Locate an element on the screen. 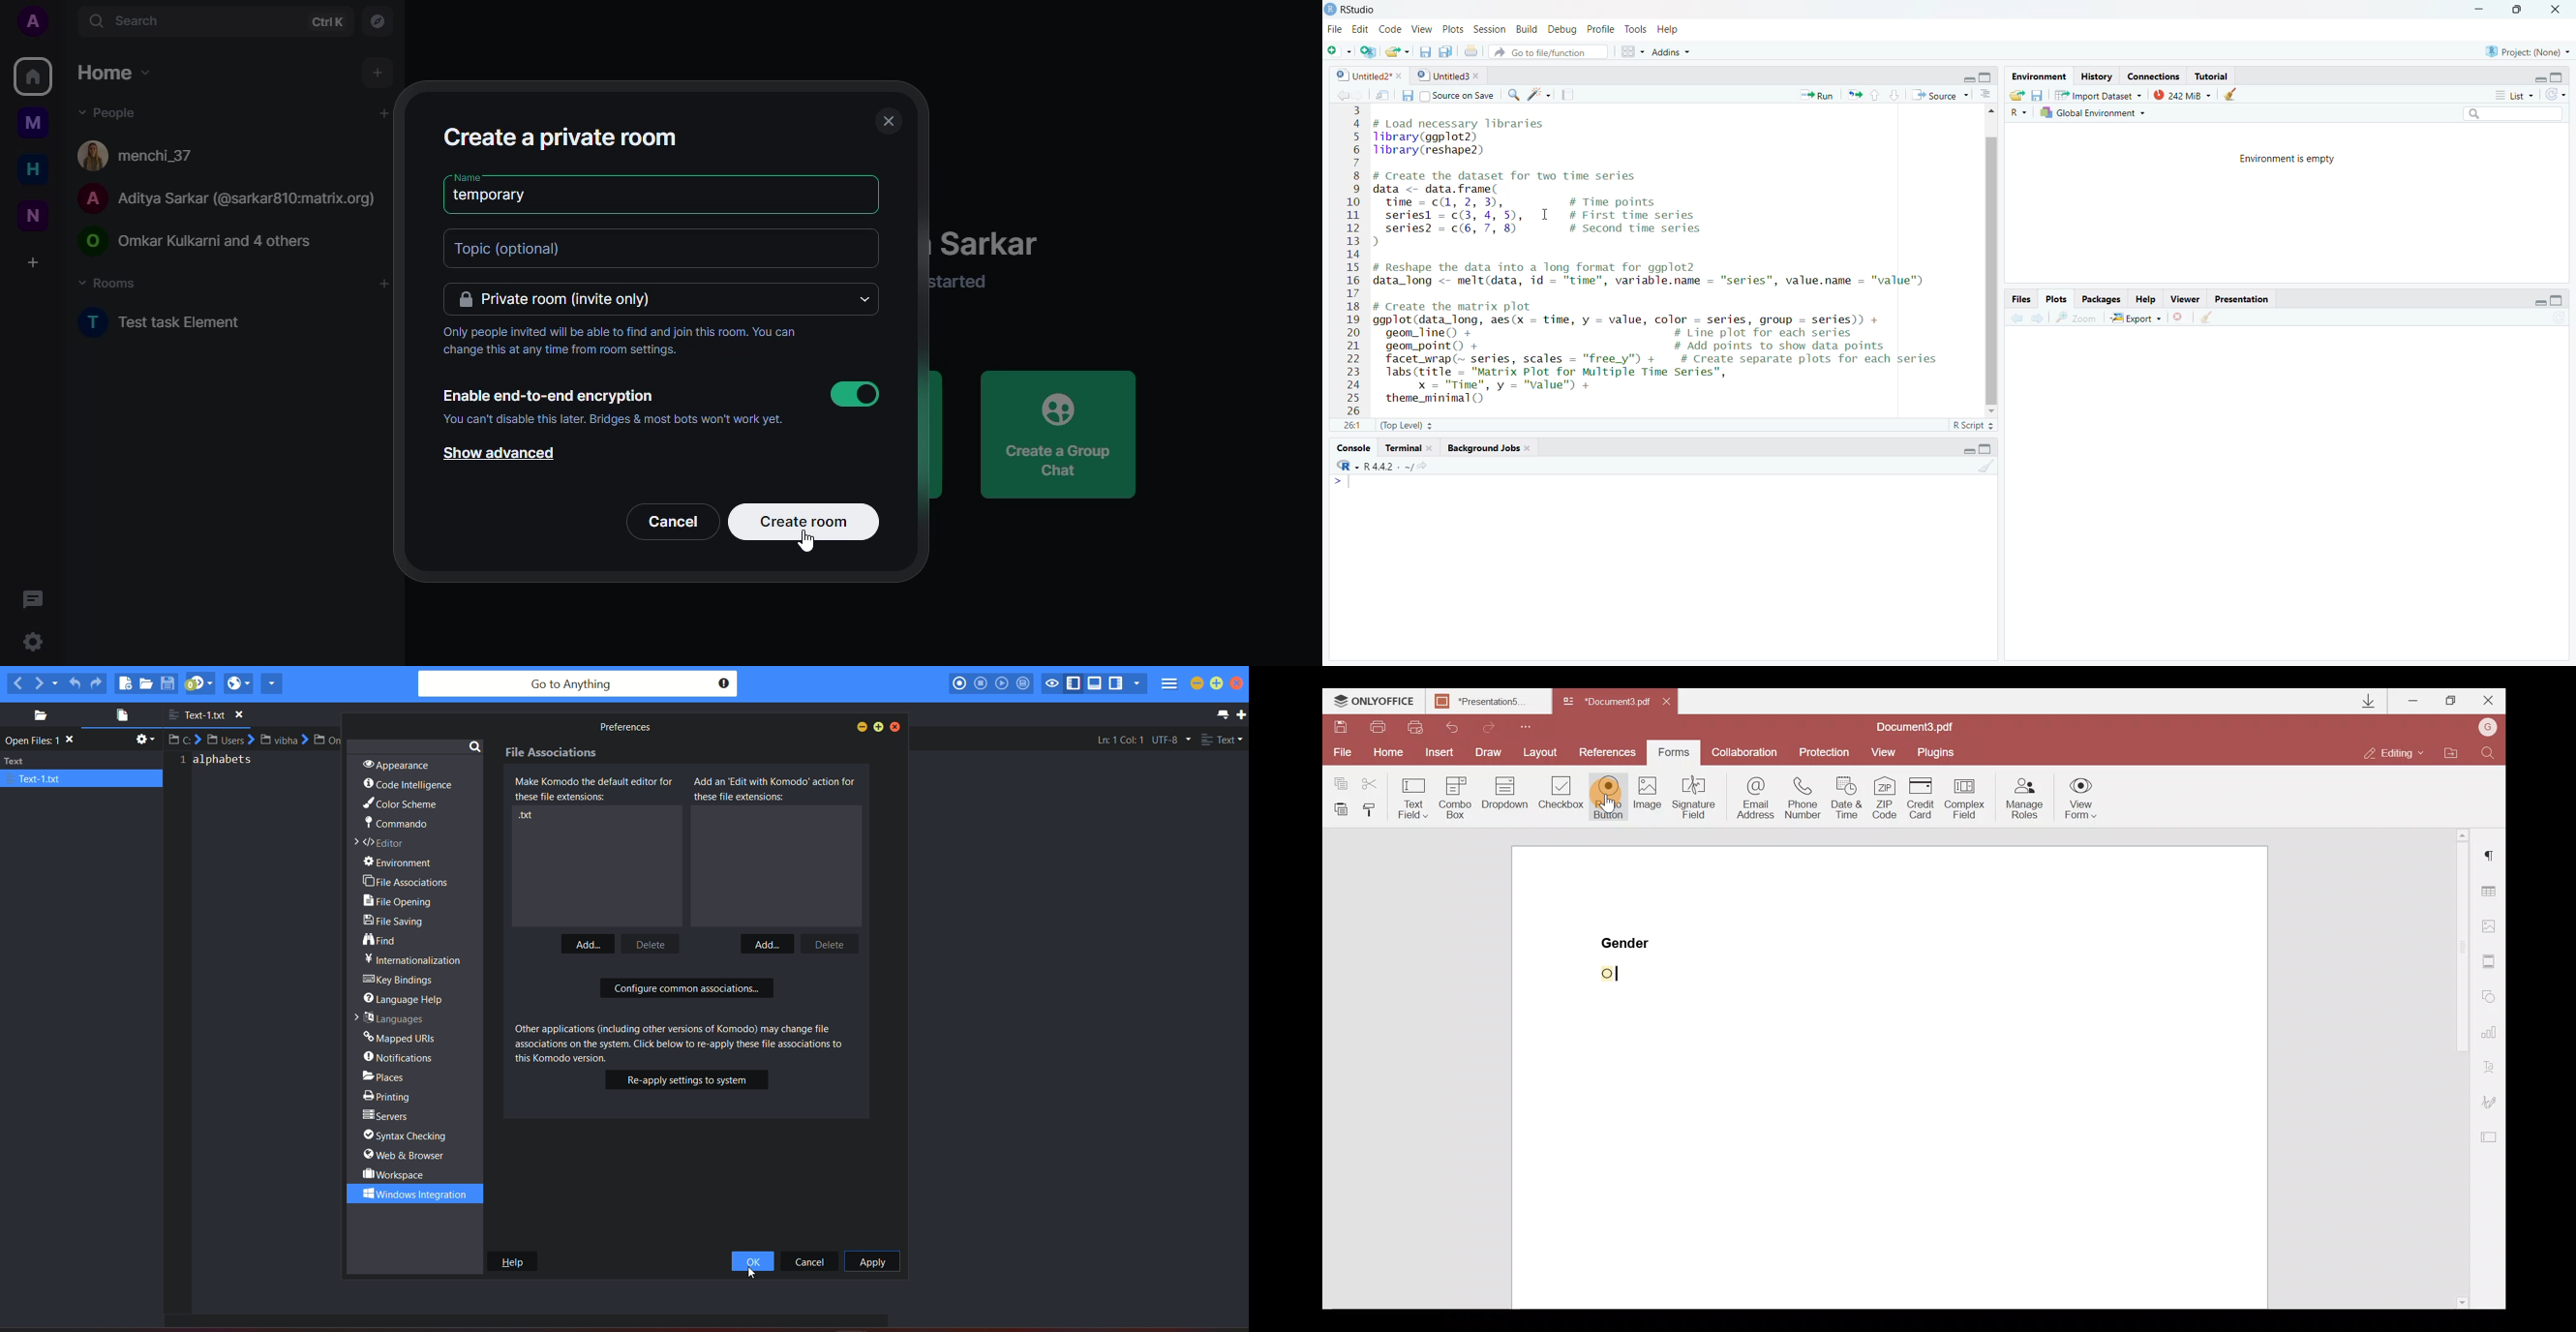  Chart settings is located at coordinates (2491, 1037).